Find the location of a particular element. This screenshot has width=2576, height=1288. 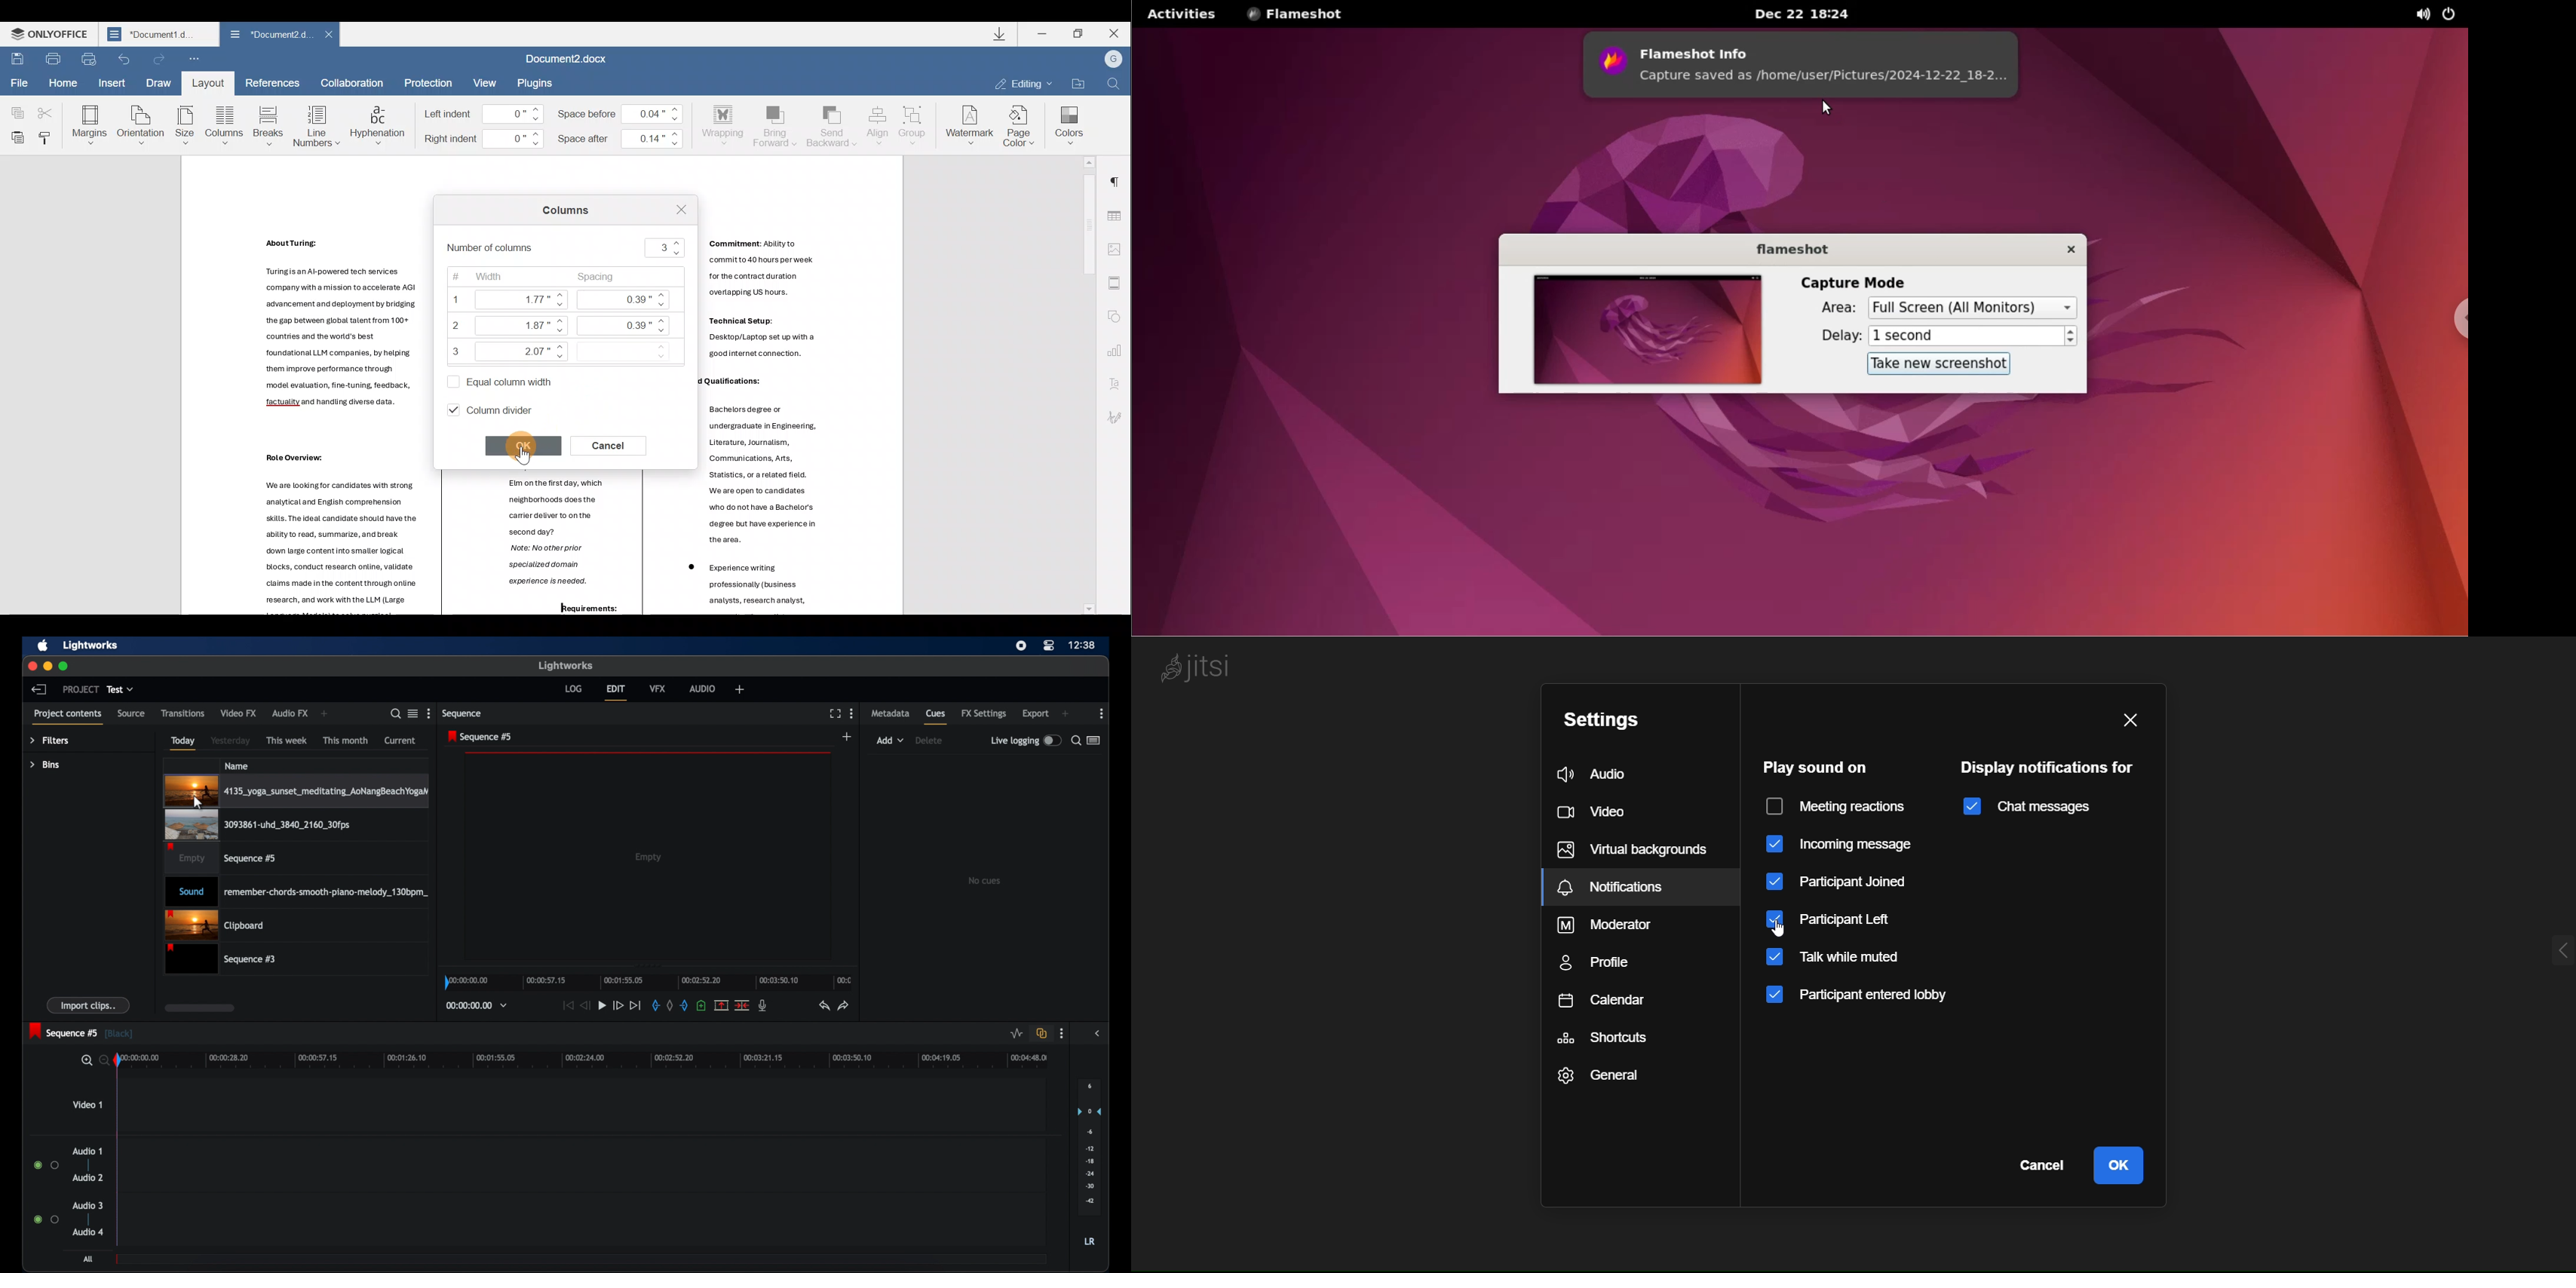

talk while muted is located at coordinates (1842, 959).